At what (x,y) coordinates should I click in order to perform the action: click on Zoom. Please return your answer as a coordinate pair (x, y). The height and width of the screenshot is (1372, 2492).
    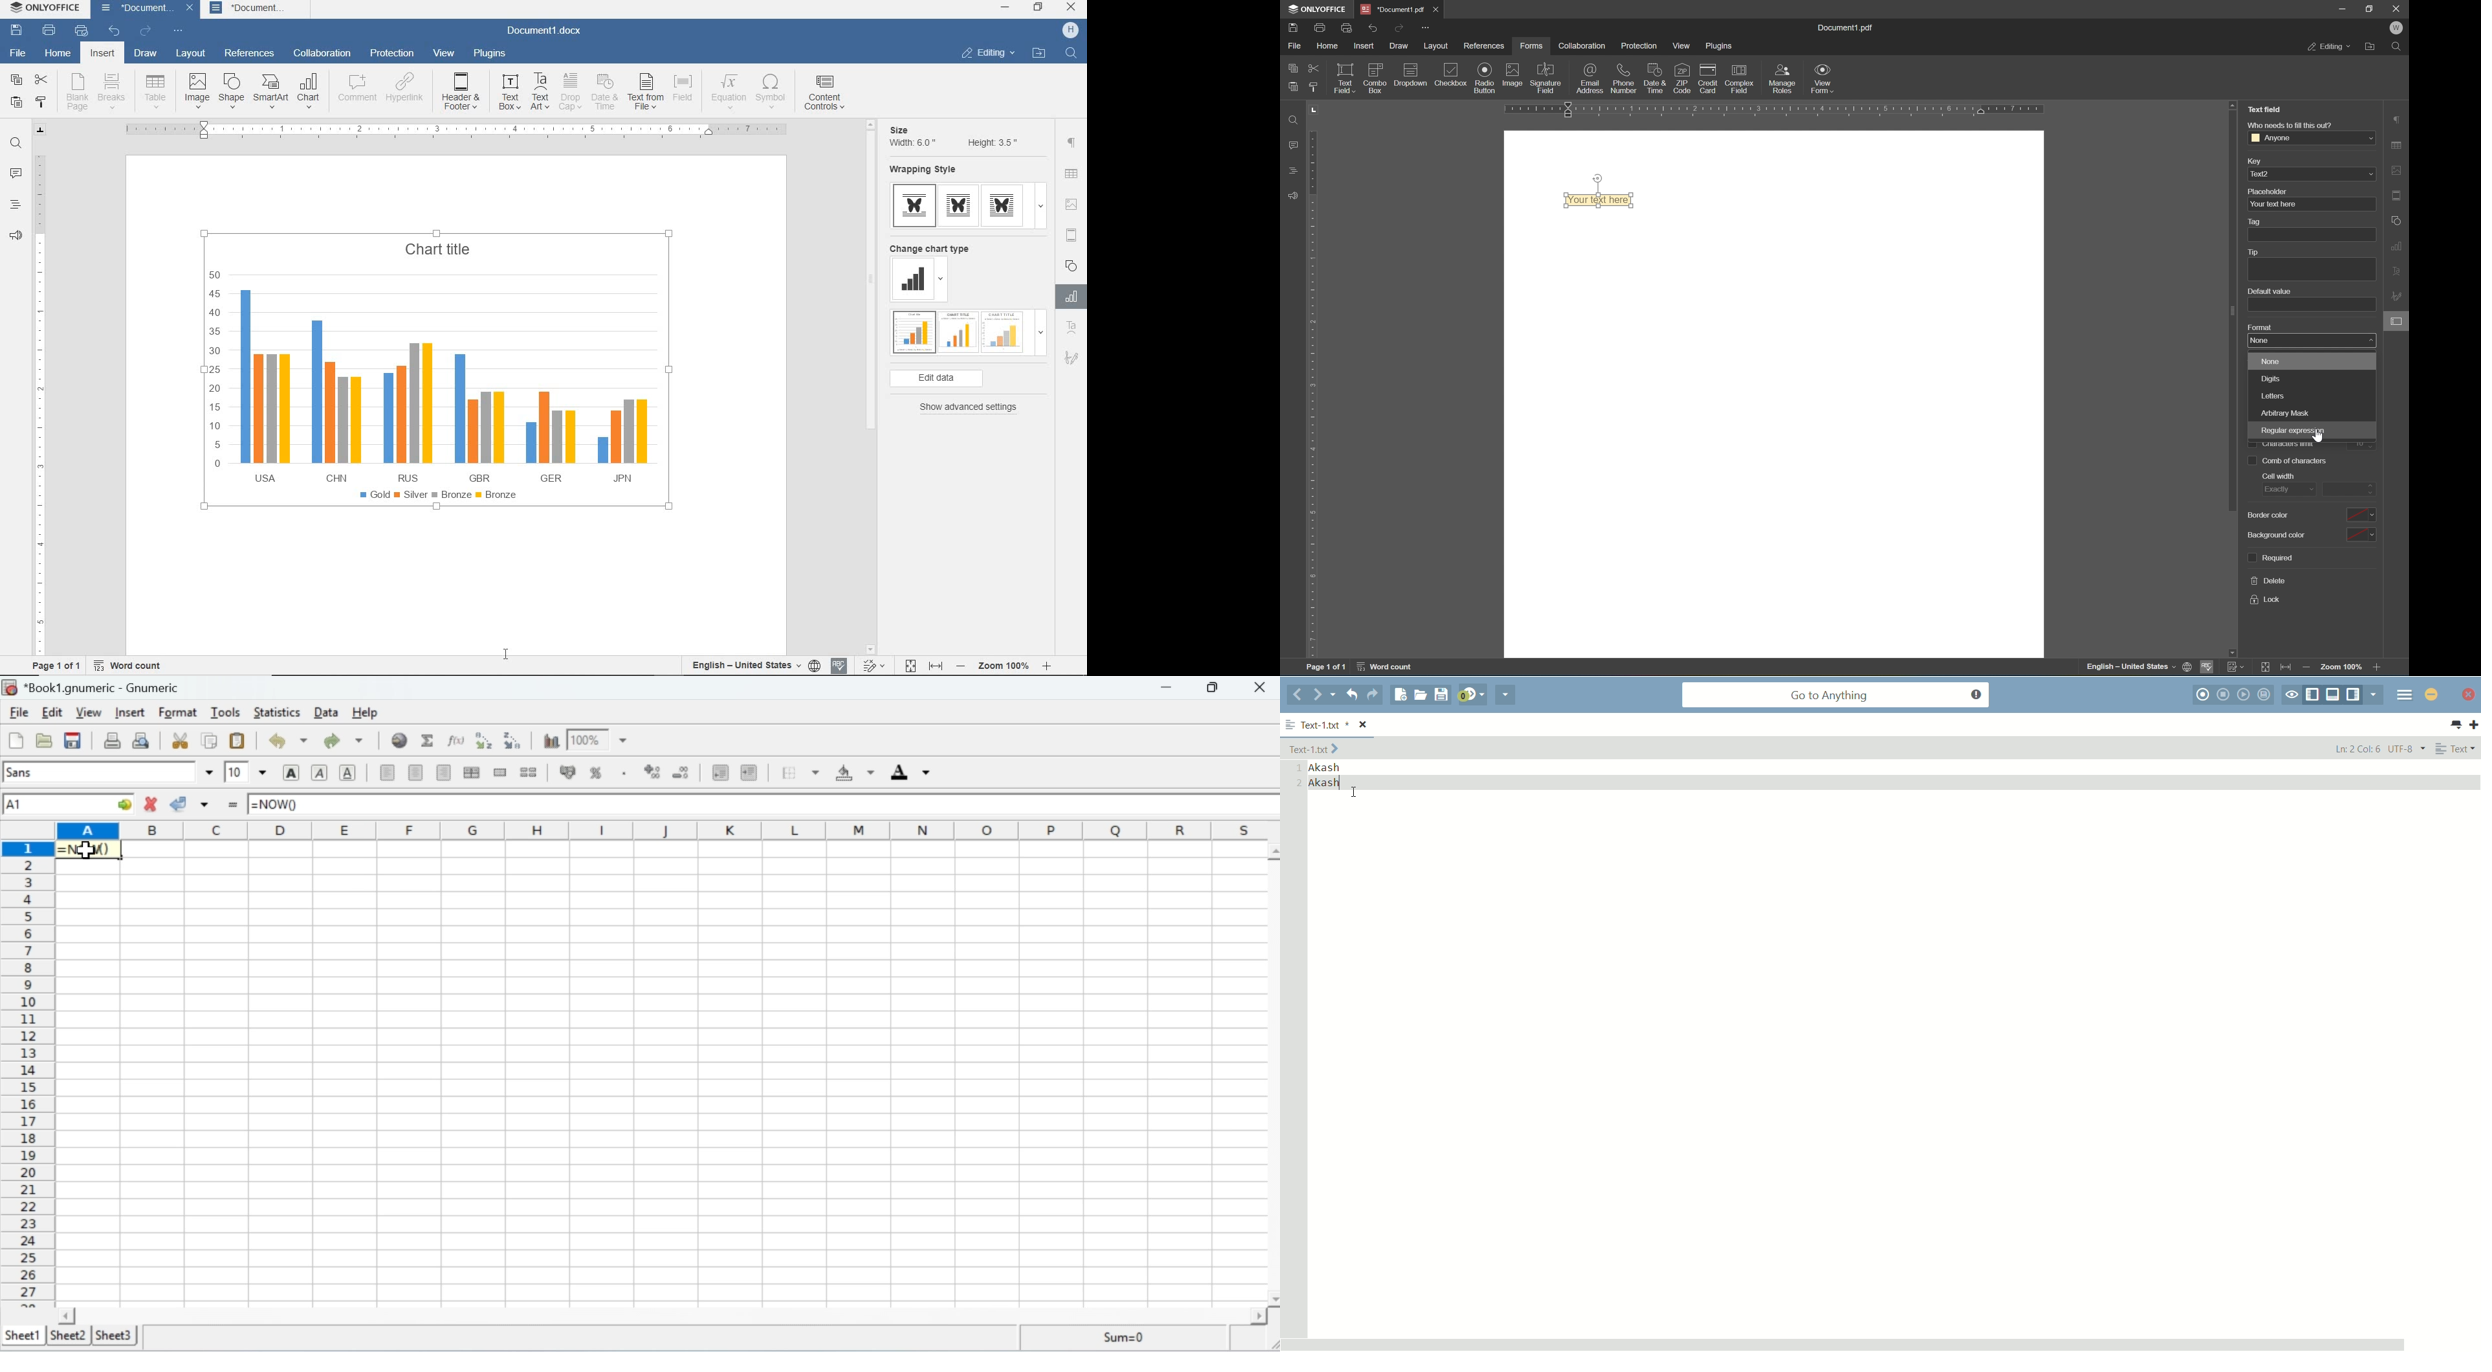
    Looking at the image, I should click on (600, 739).